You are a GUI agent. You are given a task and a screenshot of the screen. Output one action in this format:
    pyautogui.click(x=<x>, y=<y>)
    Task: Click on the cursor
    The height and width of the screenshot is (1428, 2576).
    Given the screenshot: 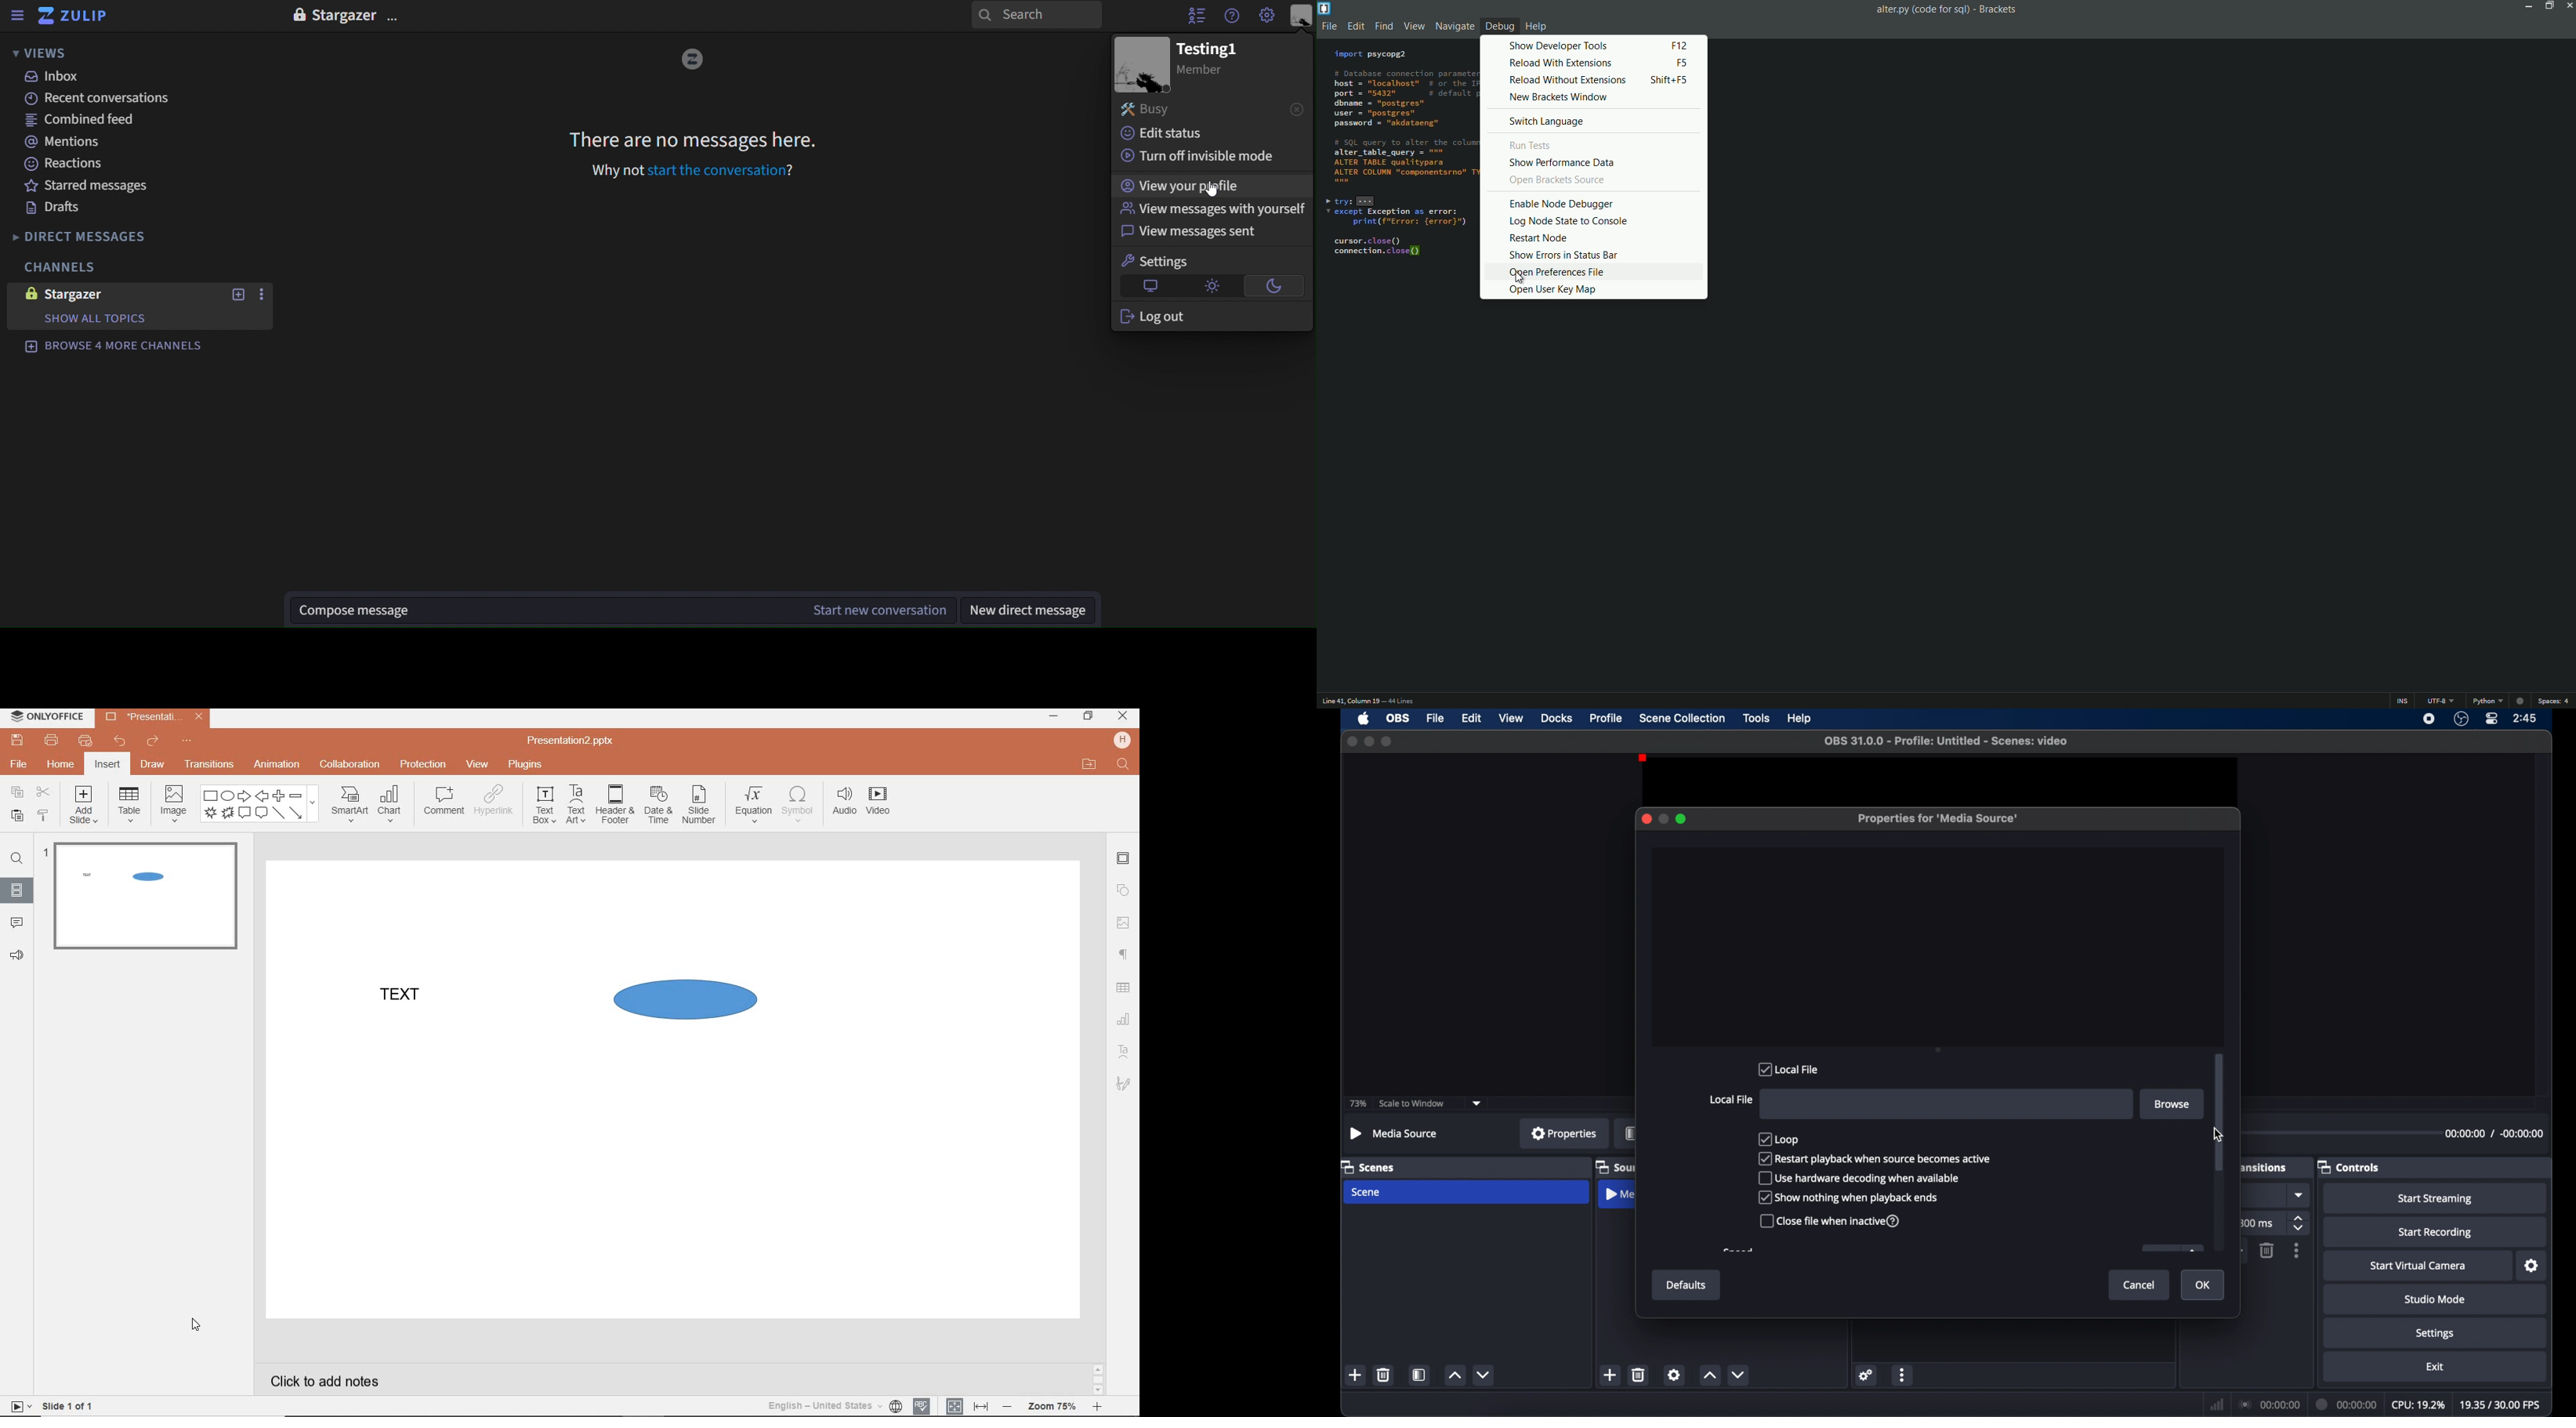 What is the action you would take?
    pyautogui.click(x=1215, y=189)
    